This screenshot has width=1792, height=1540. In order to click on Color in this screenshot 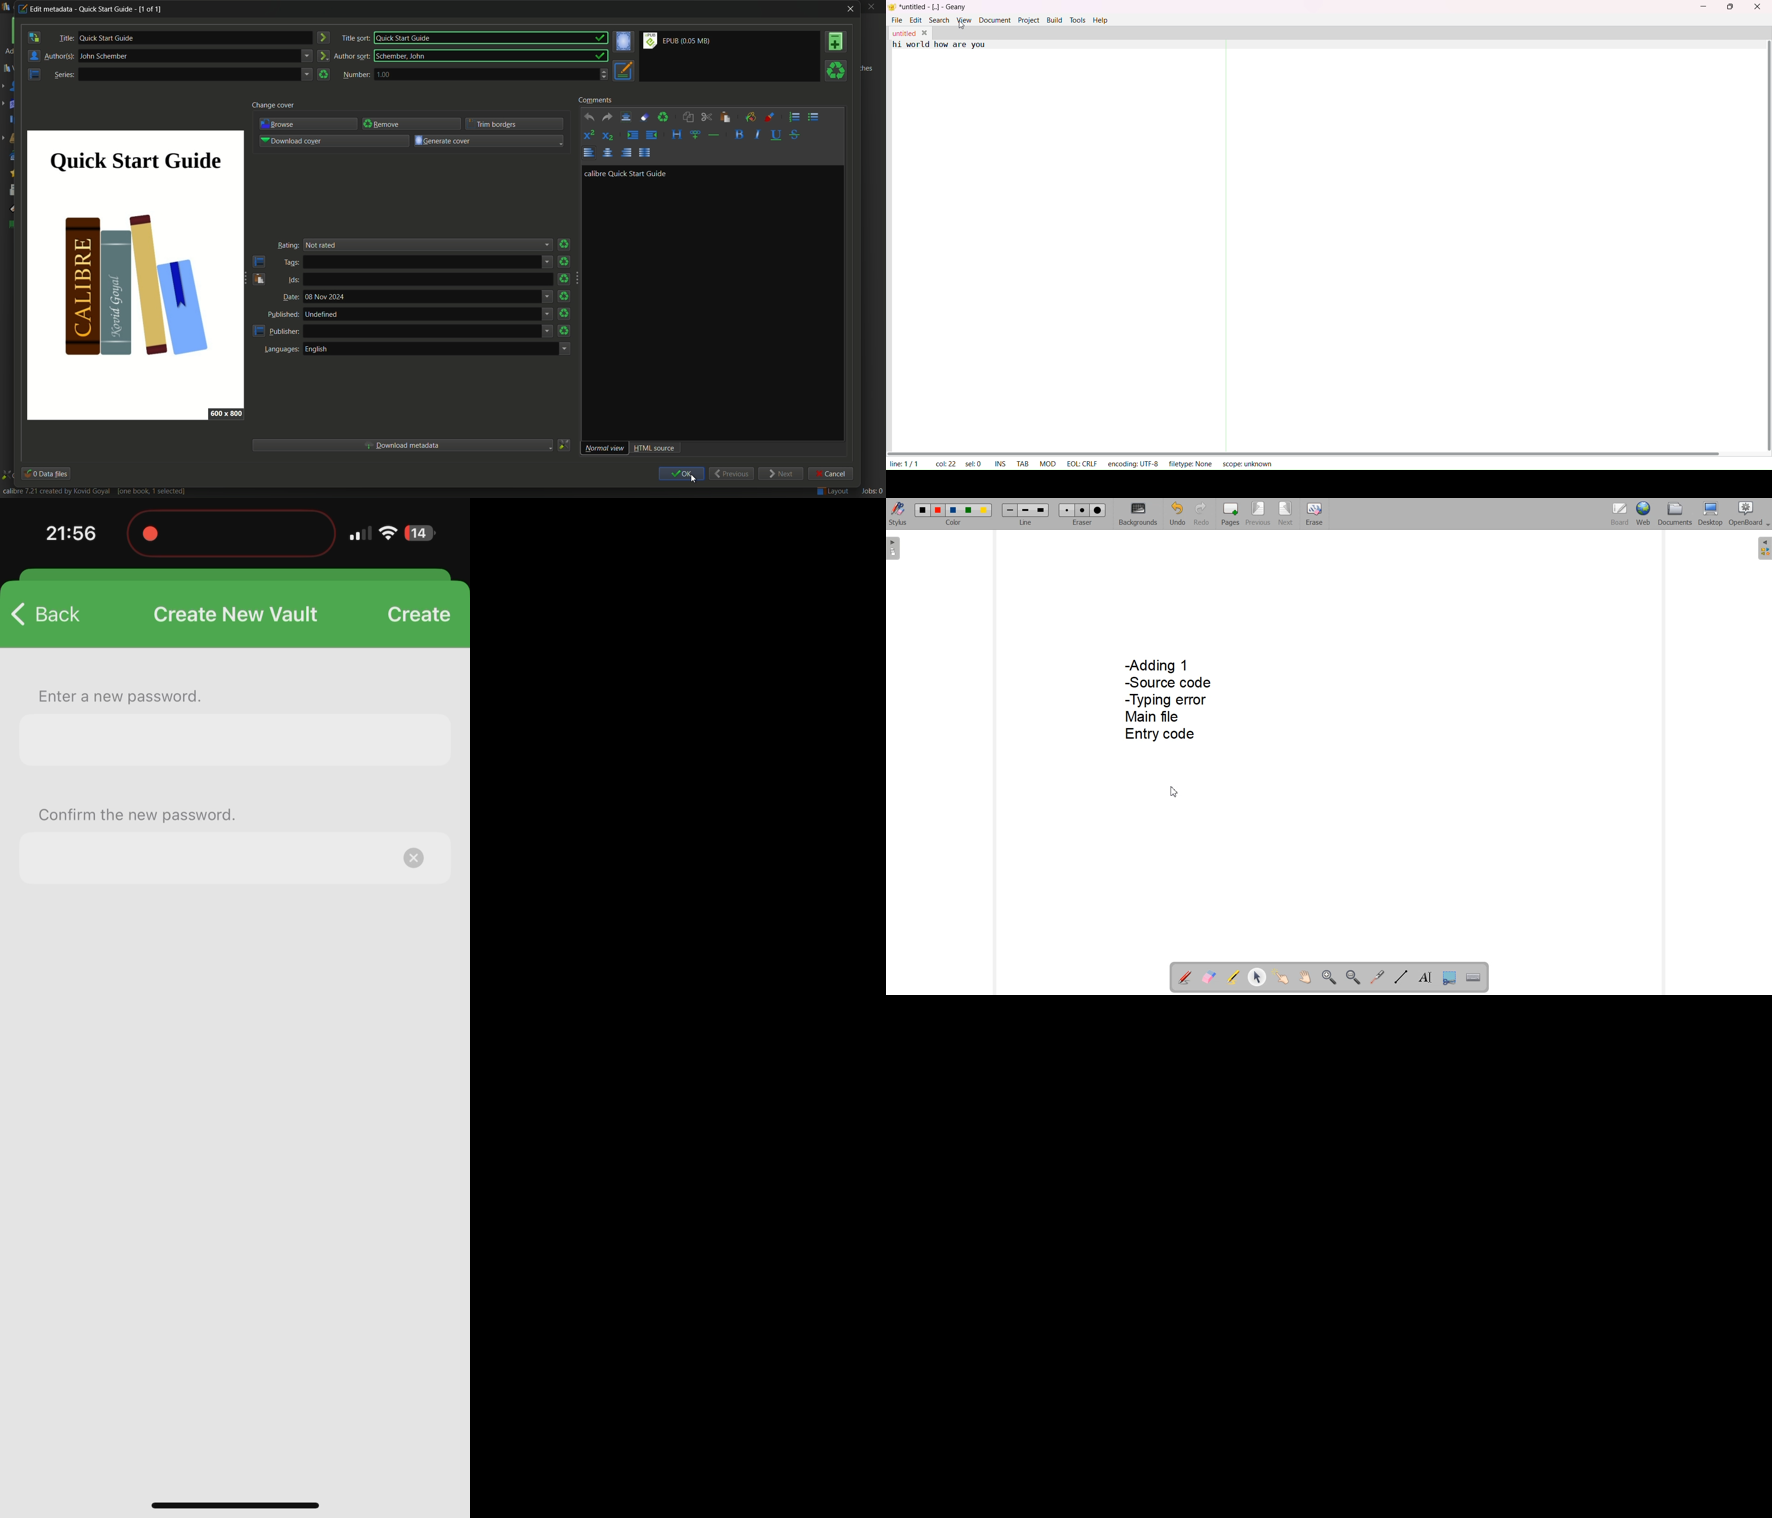, I will do `click(955, 523)`.